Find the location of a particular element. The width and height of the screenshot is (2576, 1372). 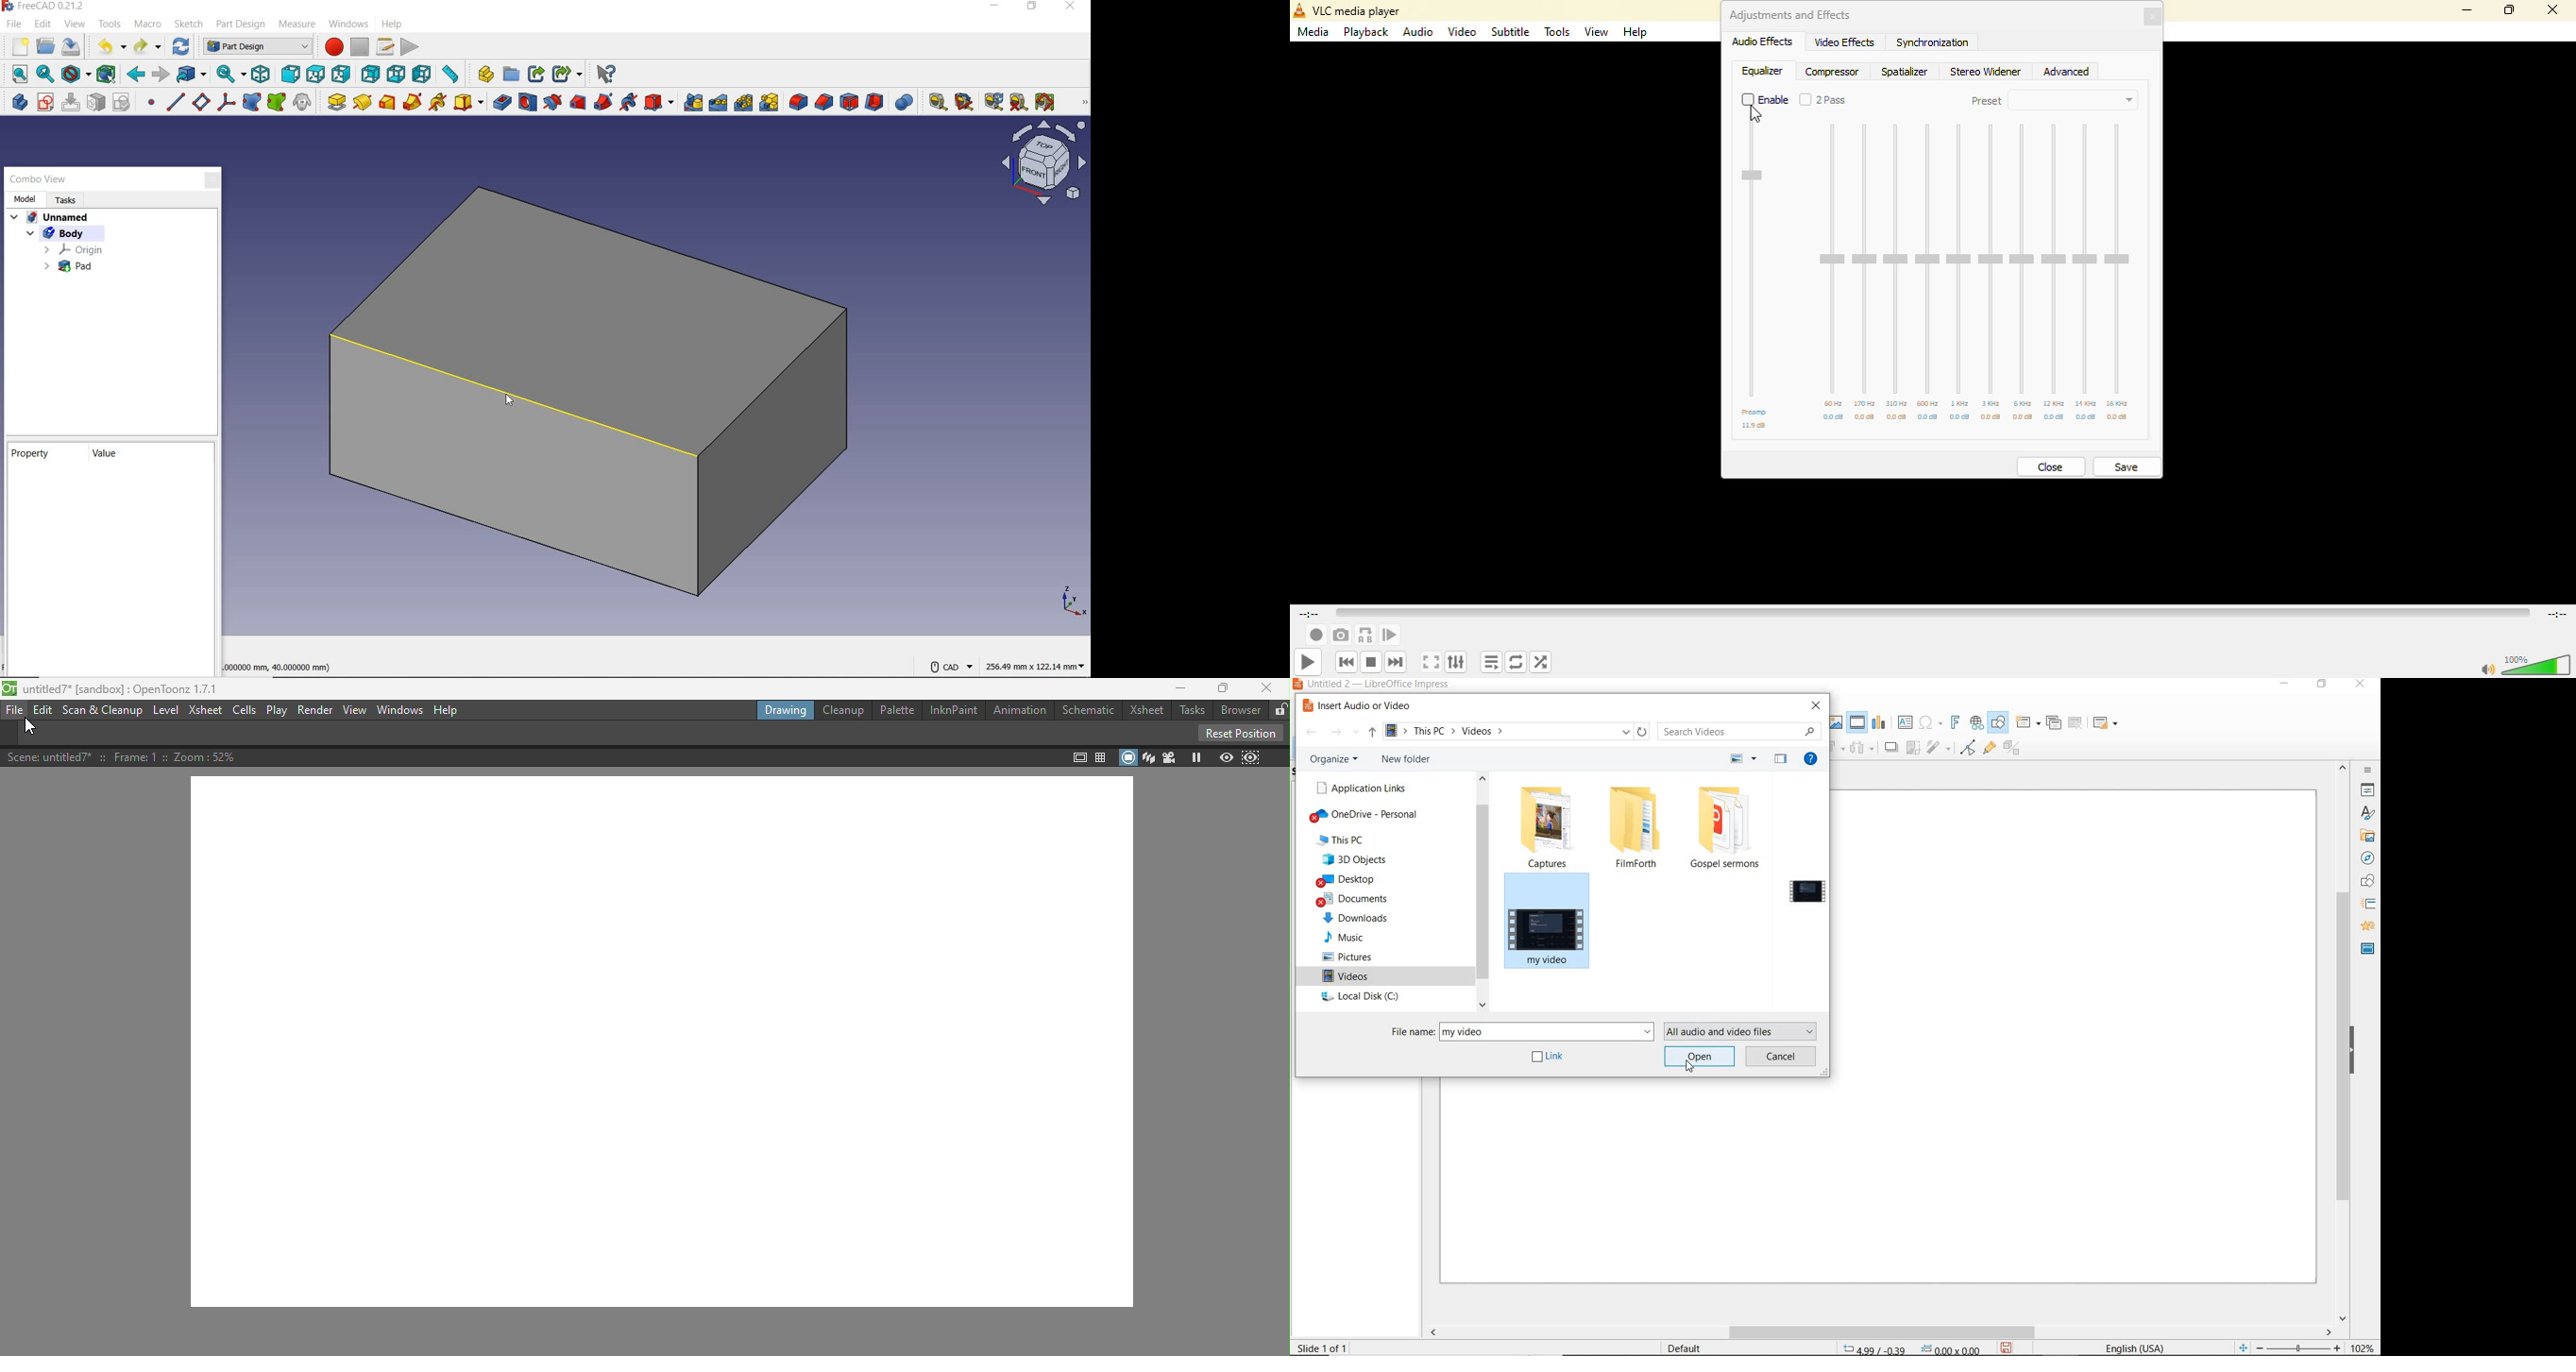

INSERT FRONTWORK TEXT is located at coordinates (1954, 722).